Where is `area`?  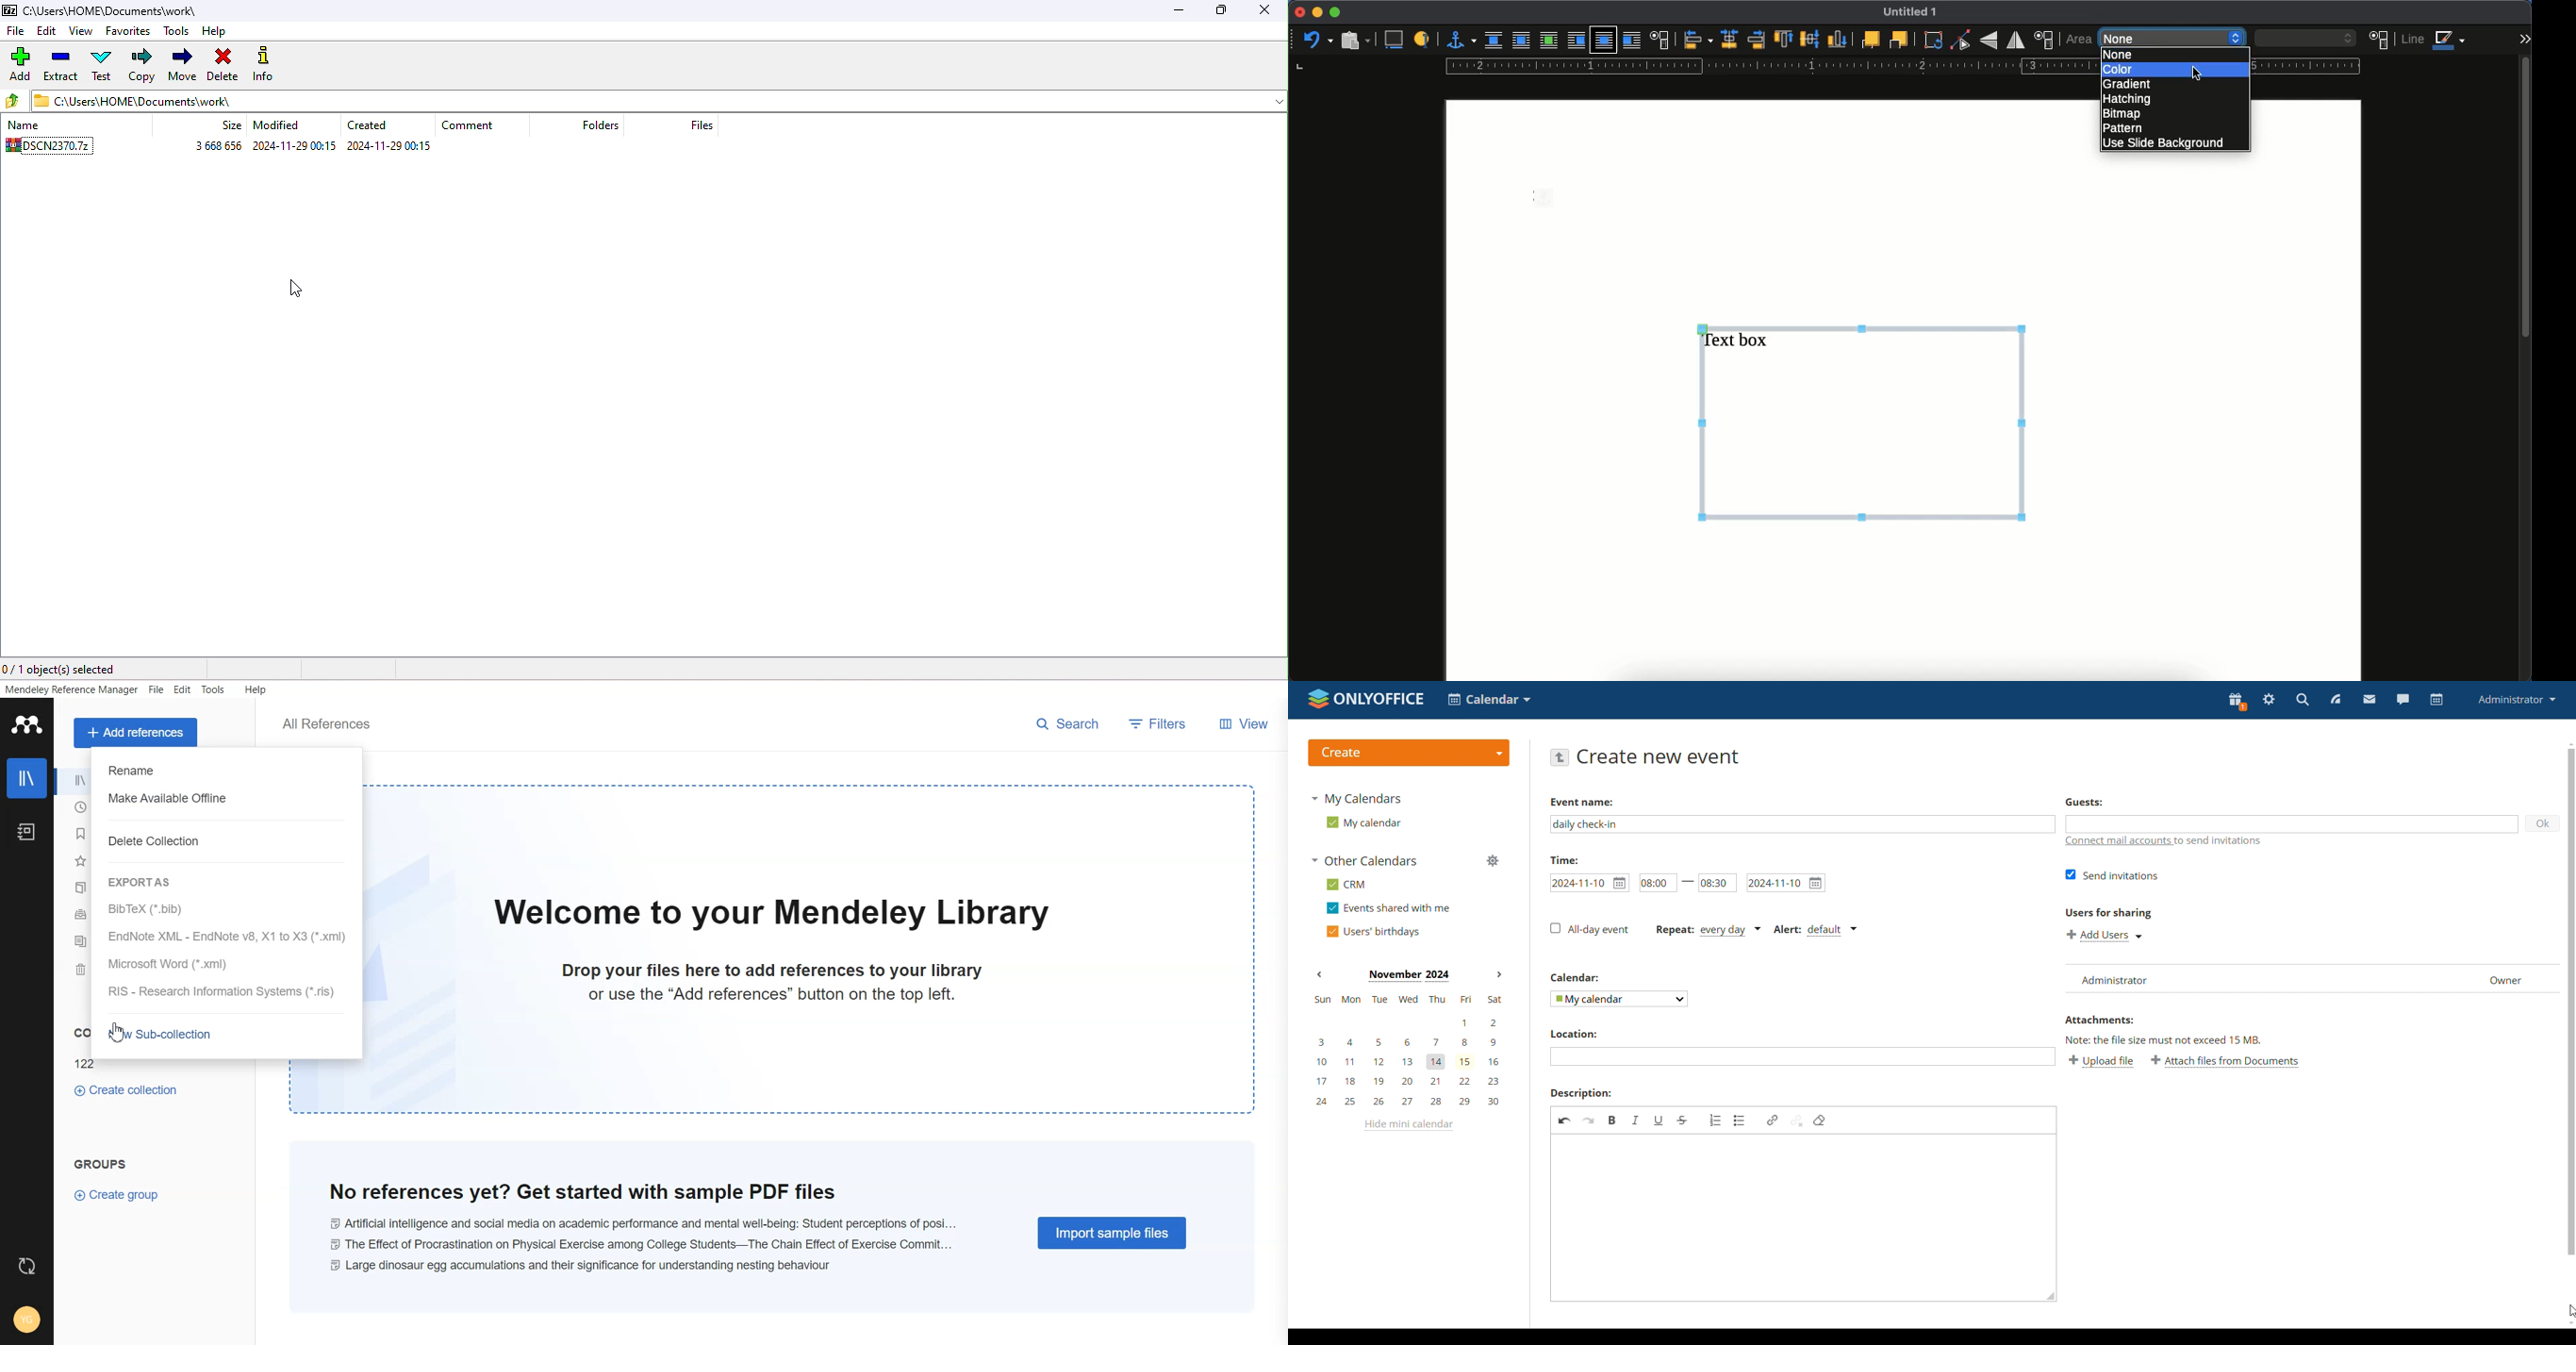
area is located at coordinates (2079, 39).